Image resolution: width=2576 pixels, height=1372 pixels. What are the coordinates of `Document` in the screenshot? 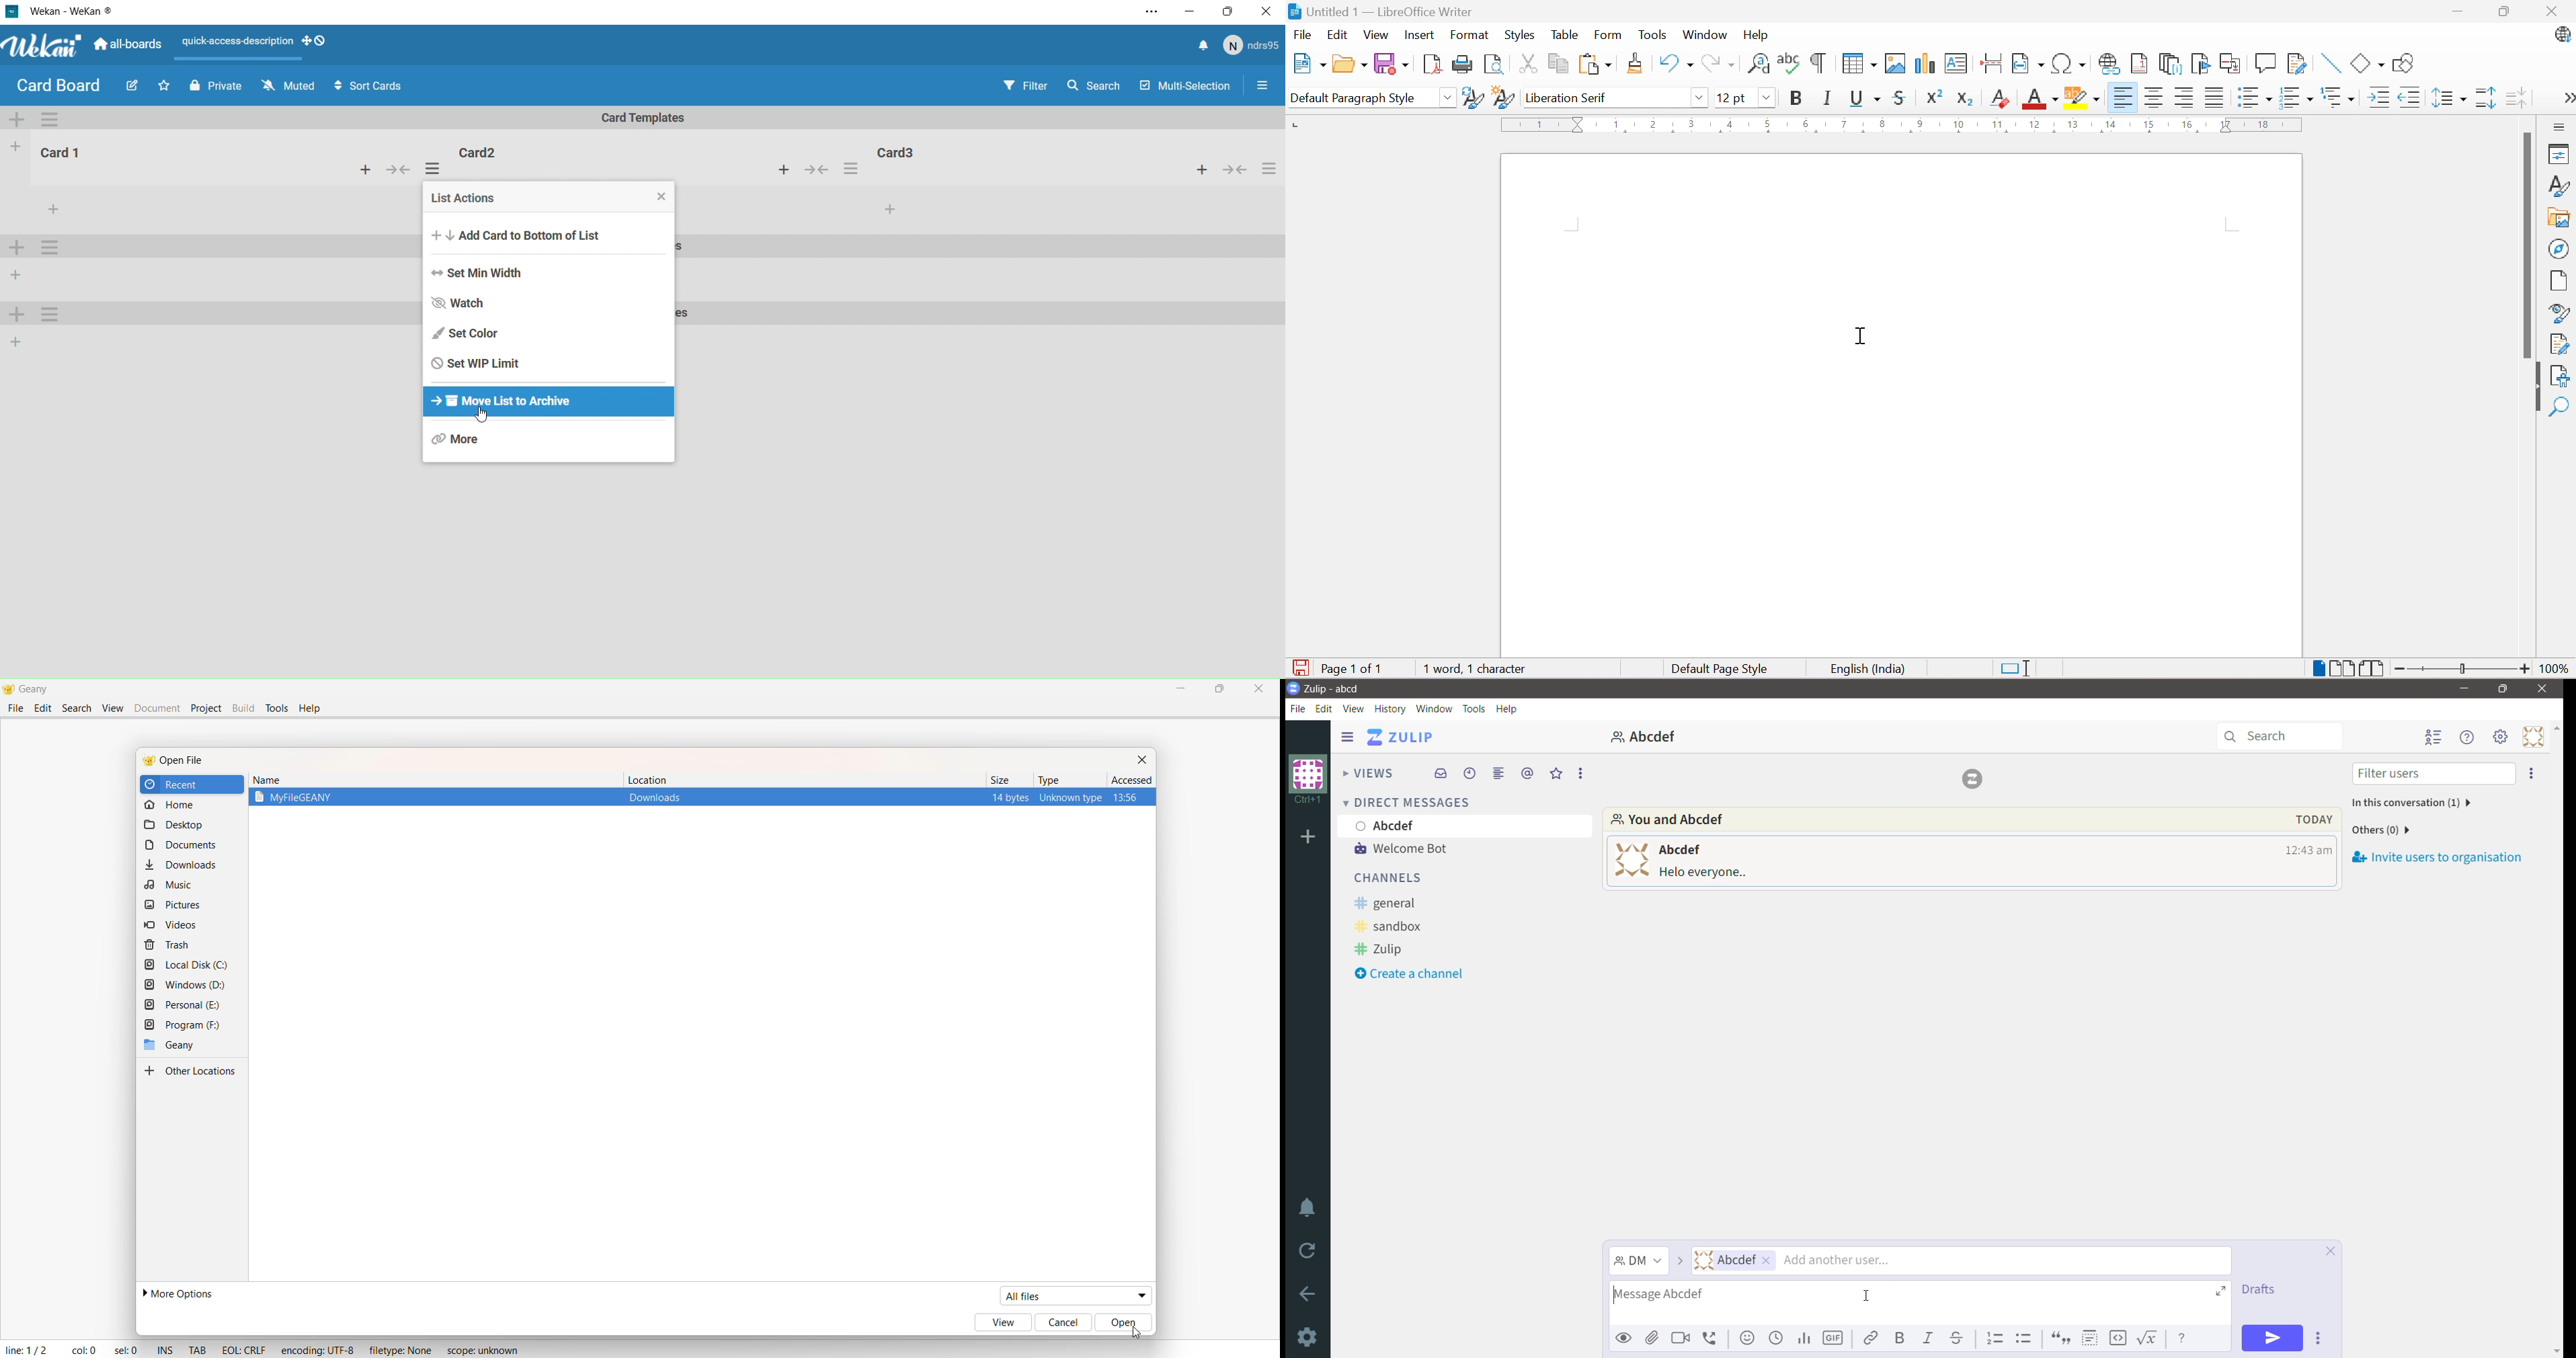 It's located at (157, 708).